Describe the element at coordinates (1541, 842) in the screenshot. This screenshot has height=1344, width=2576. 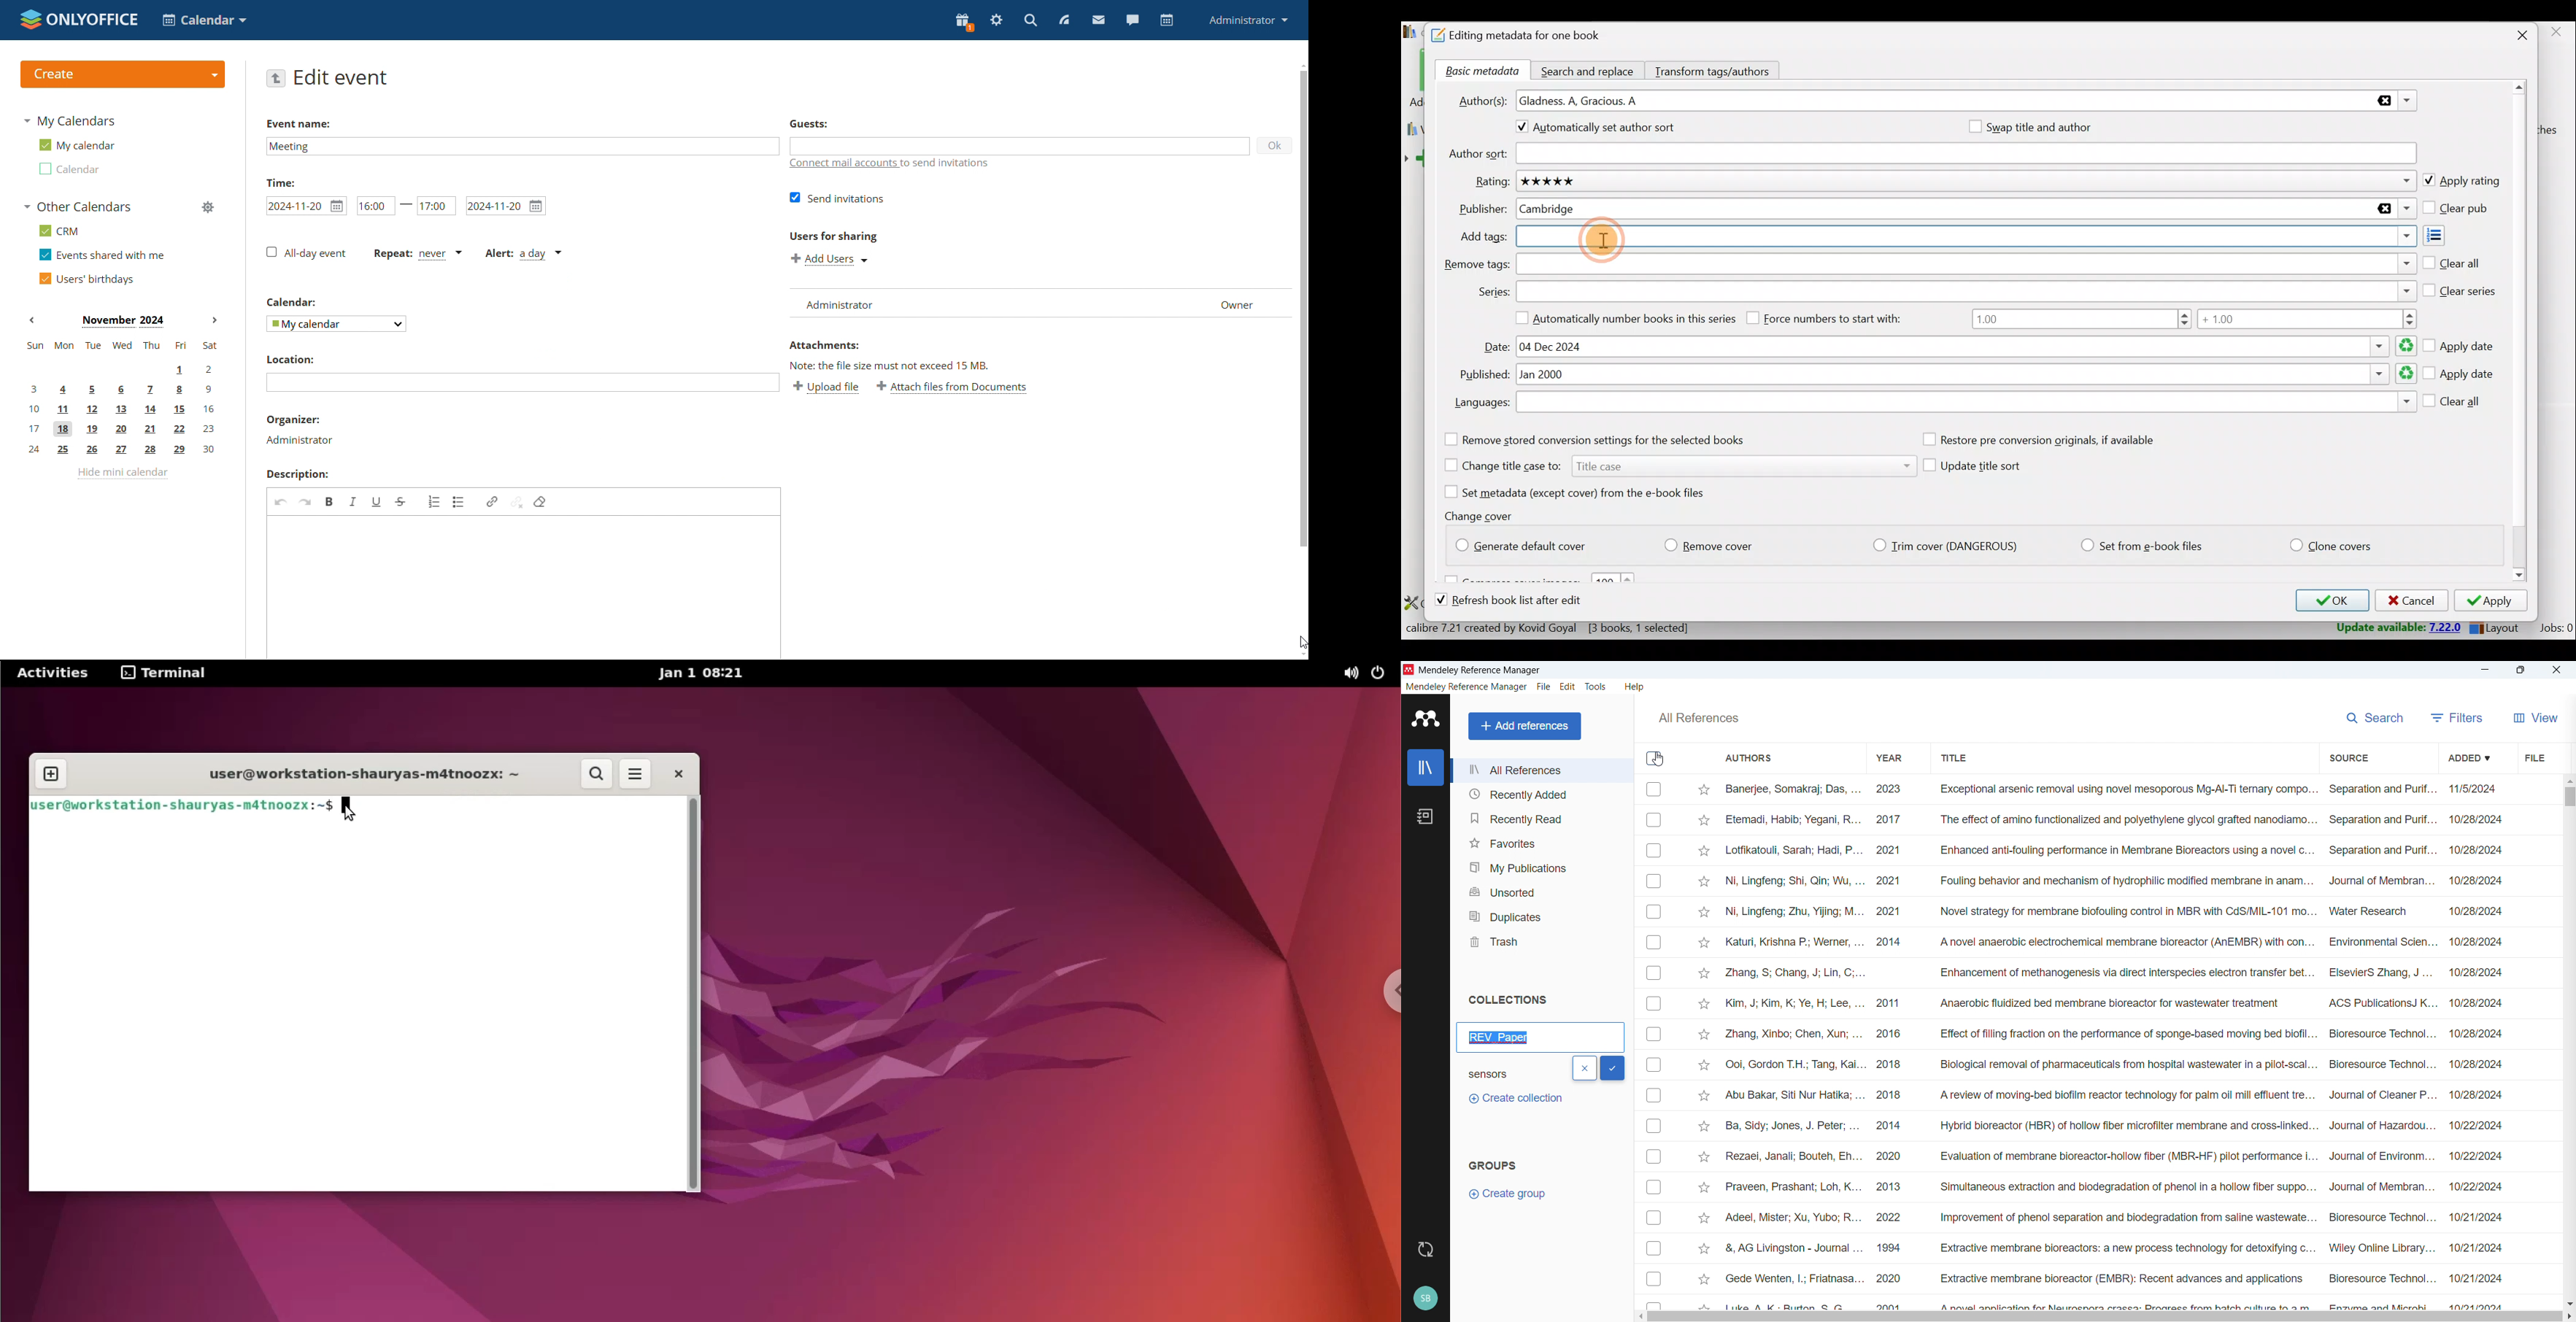
I see `Favourites ` at that location.